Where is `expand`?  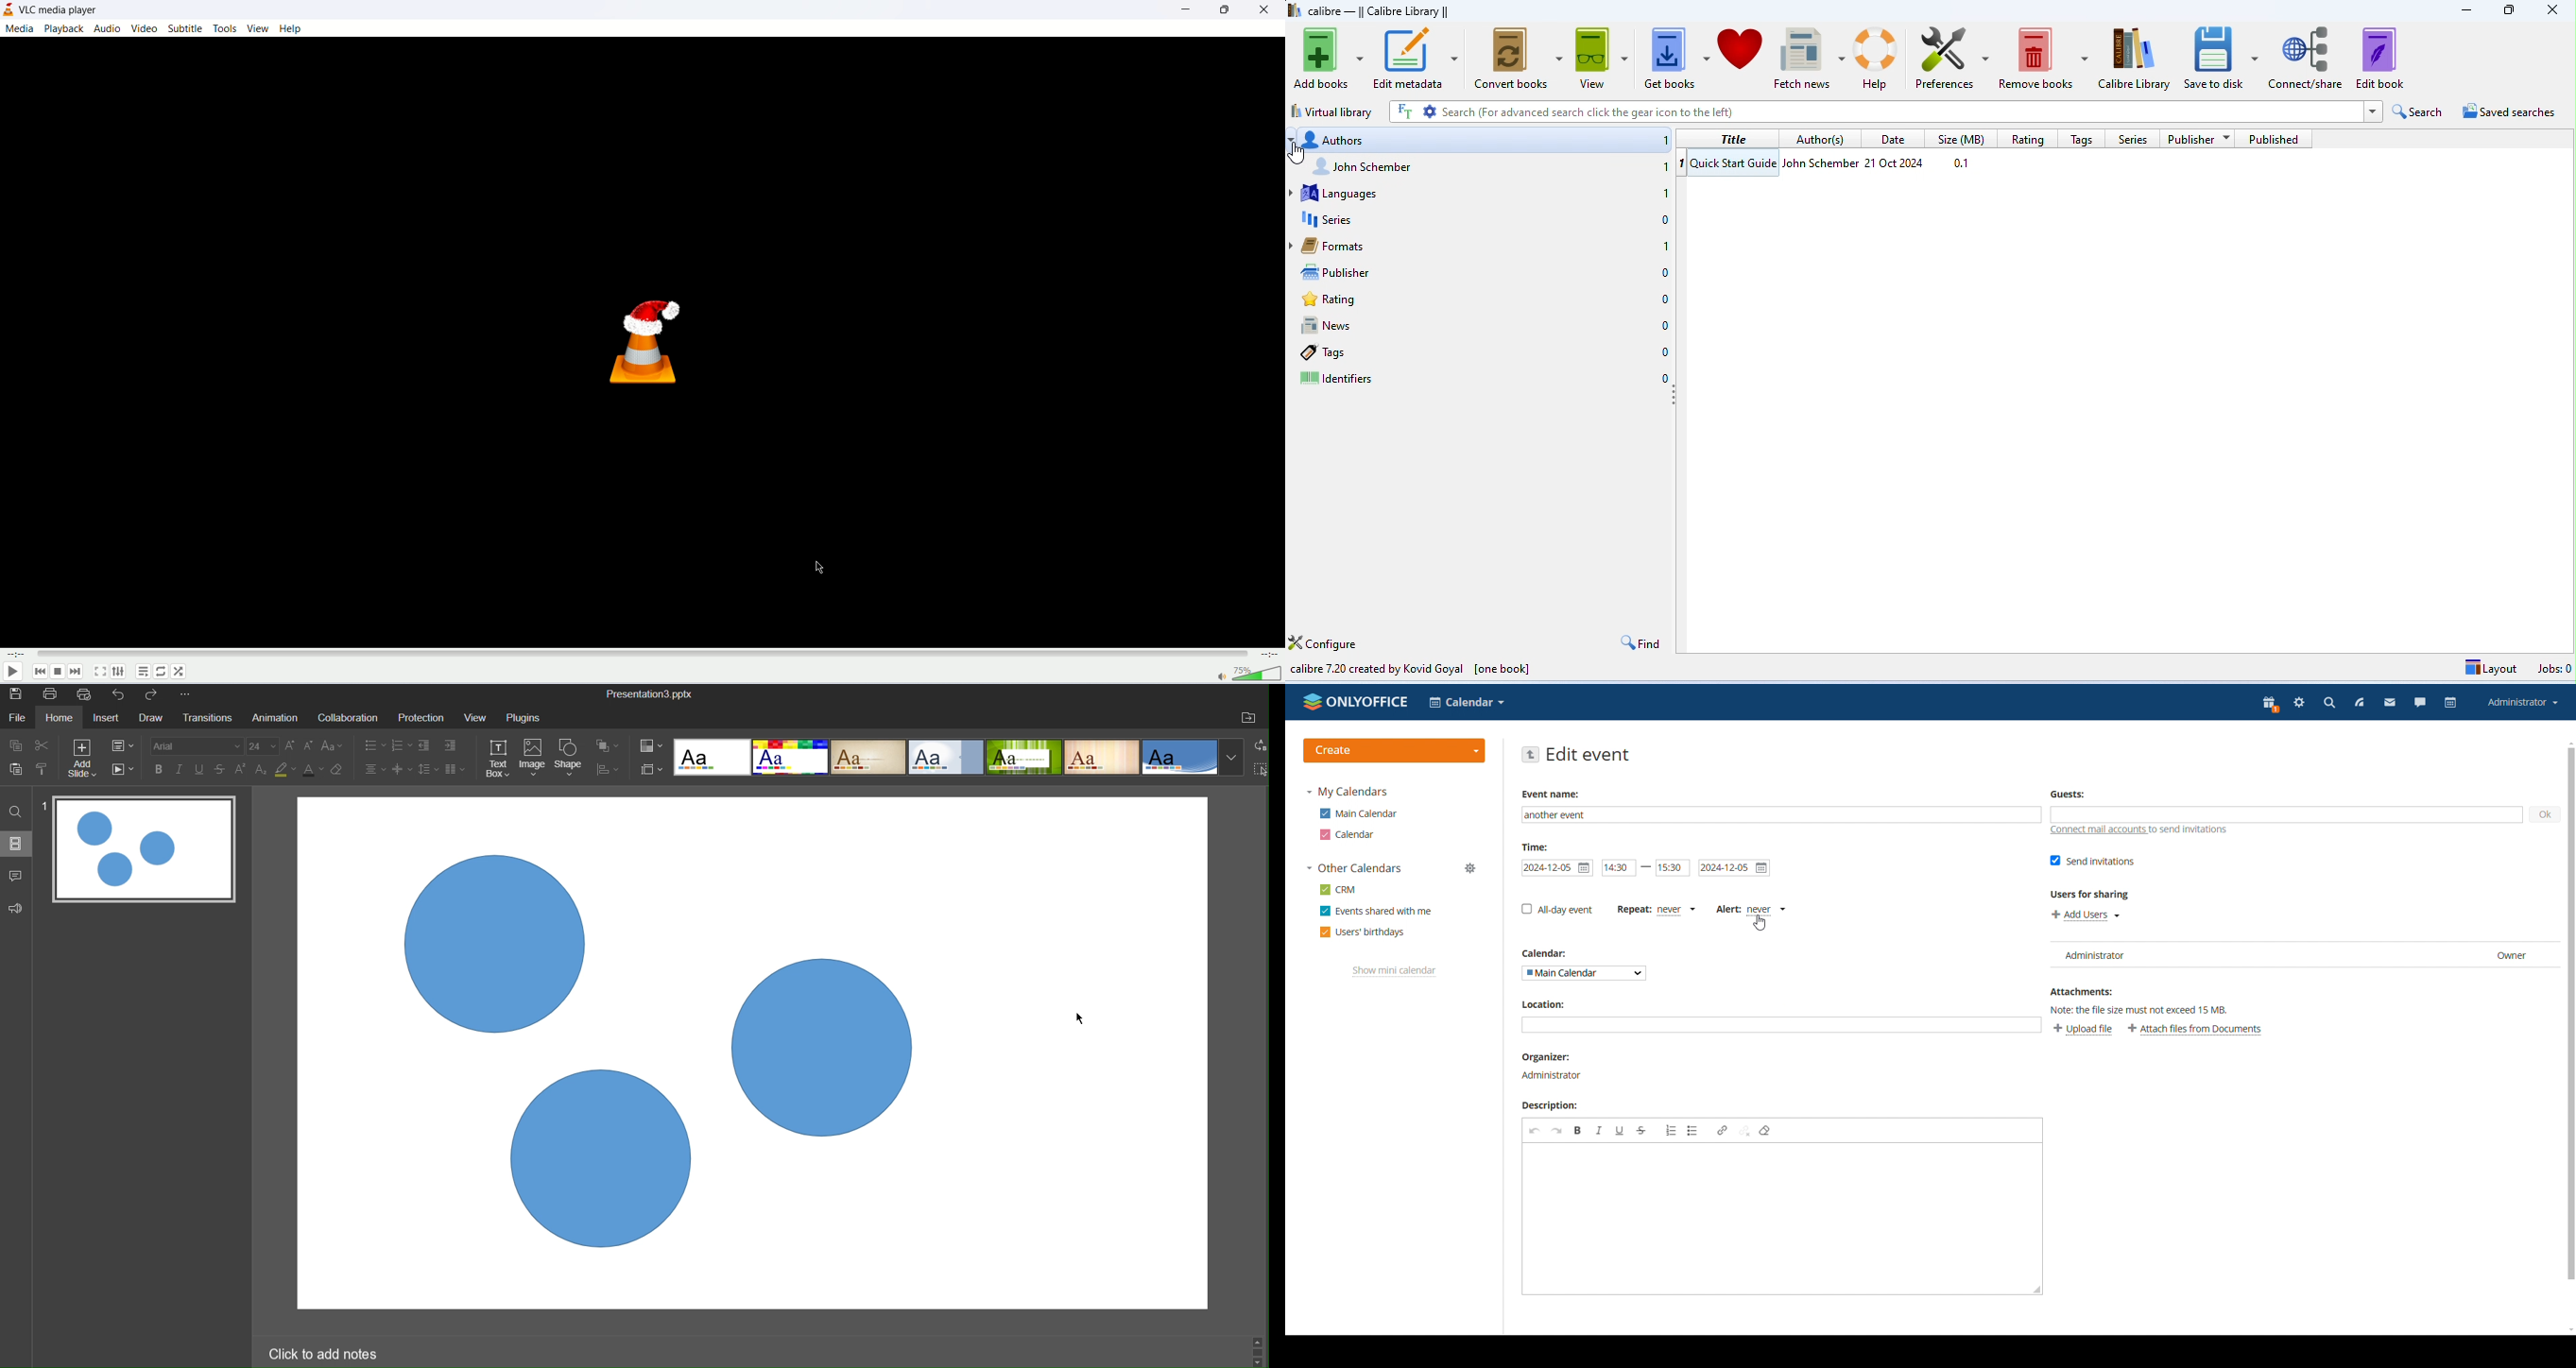
expand is located at coordinates (2377, 111).